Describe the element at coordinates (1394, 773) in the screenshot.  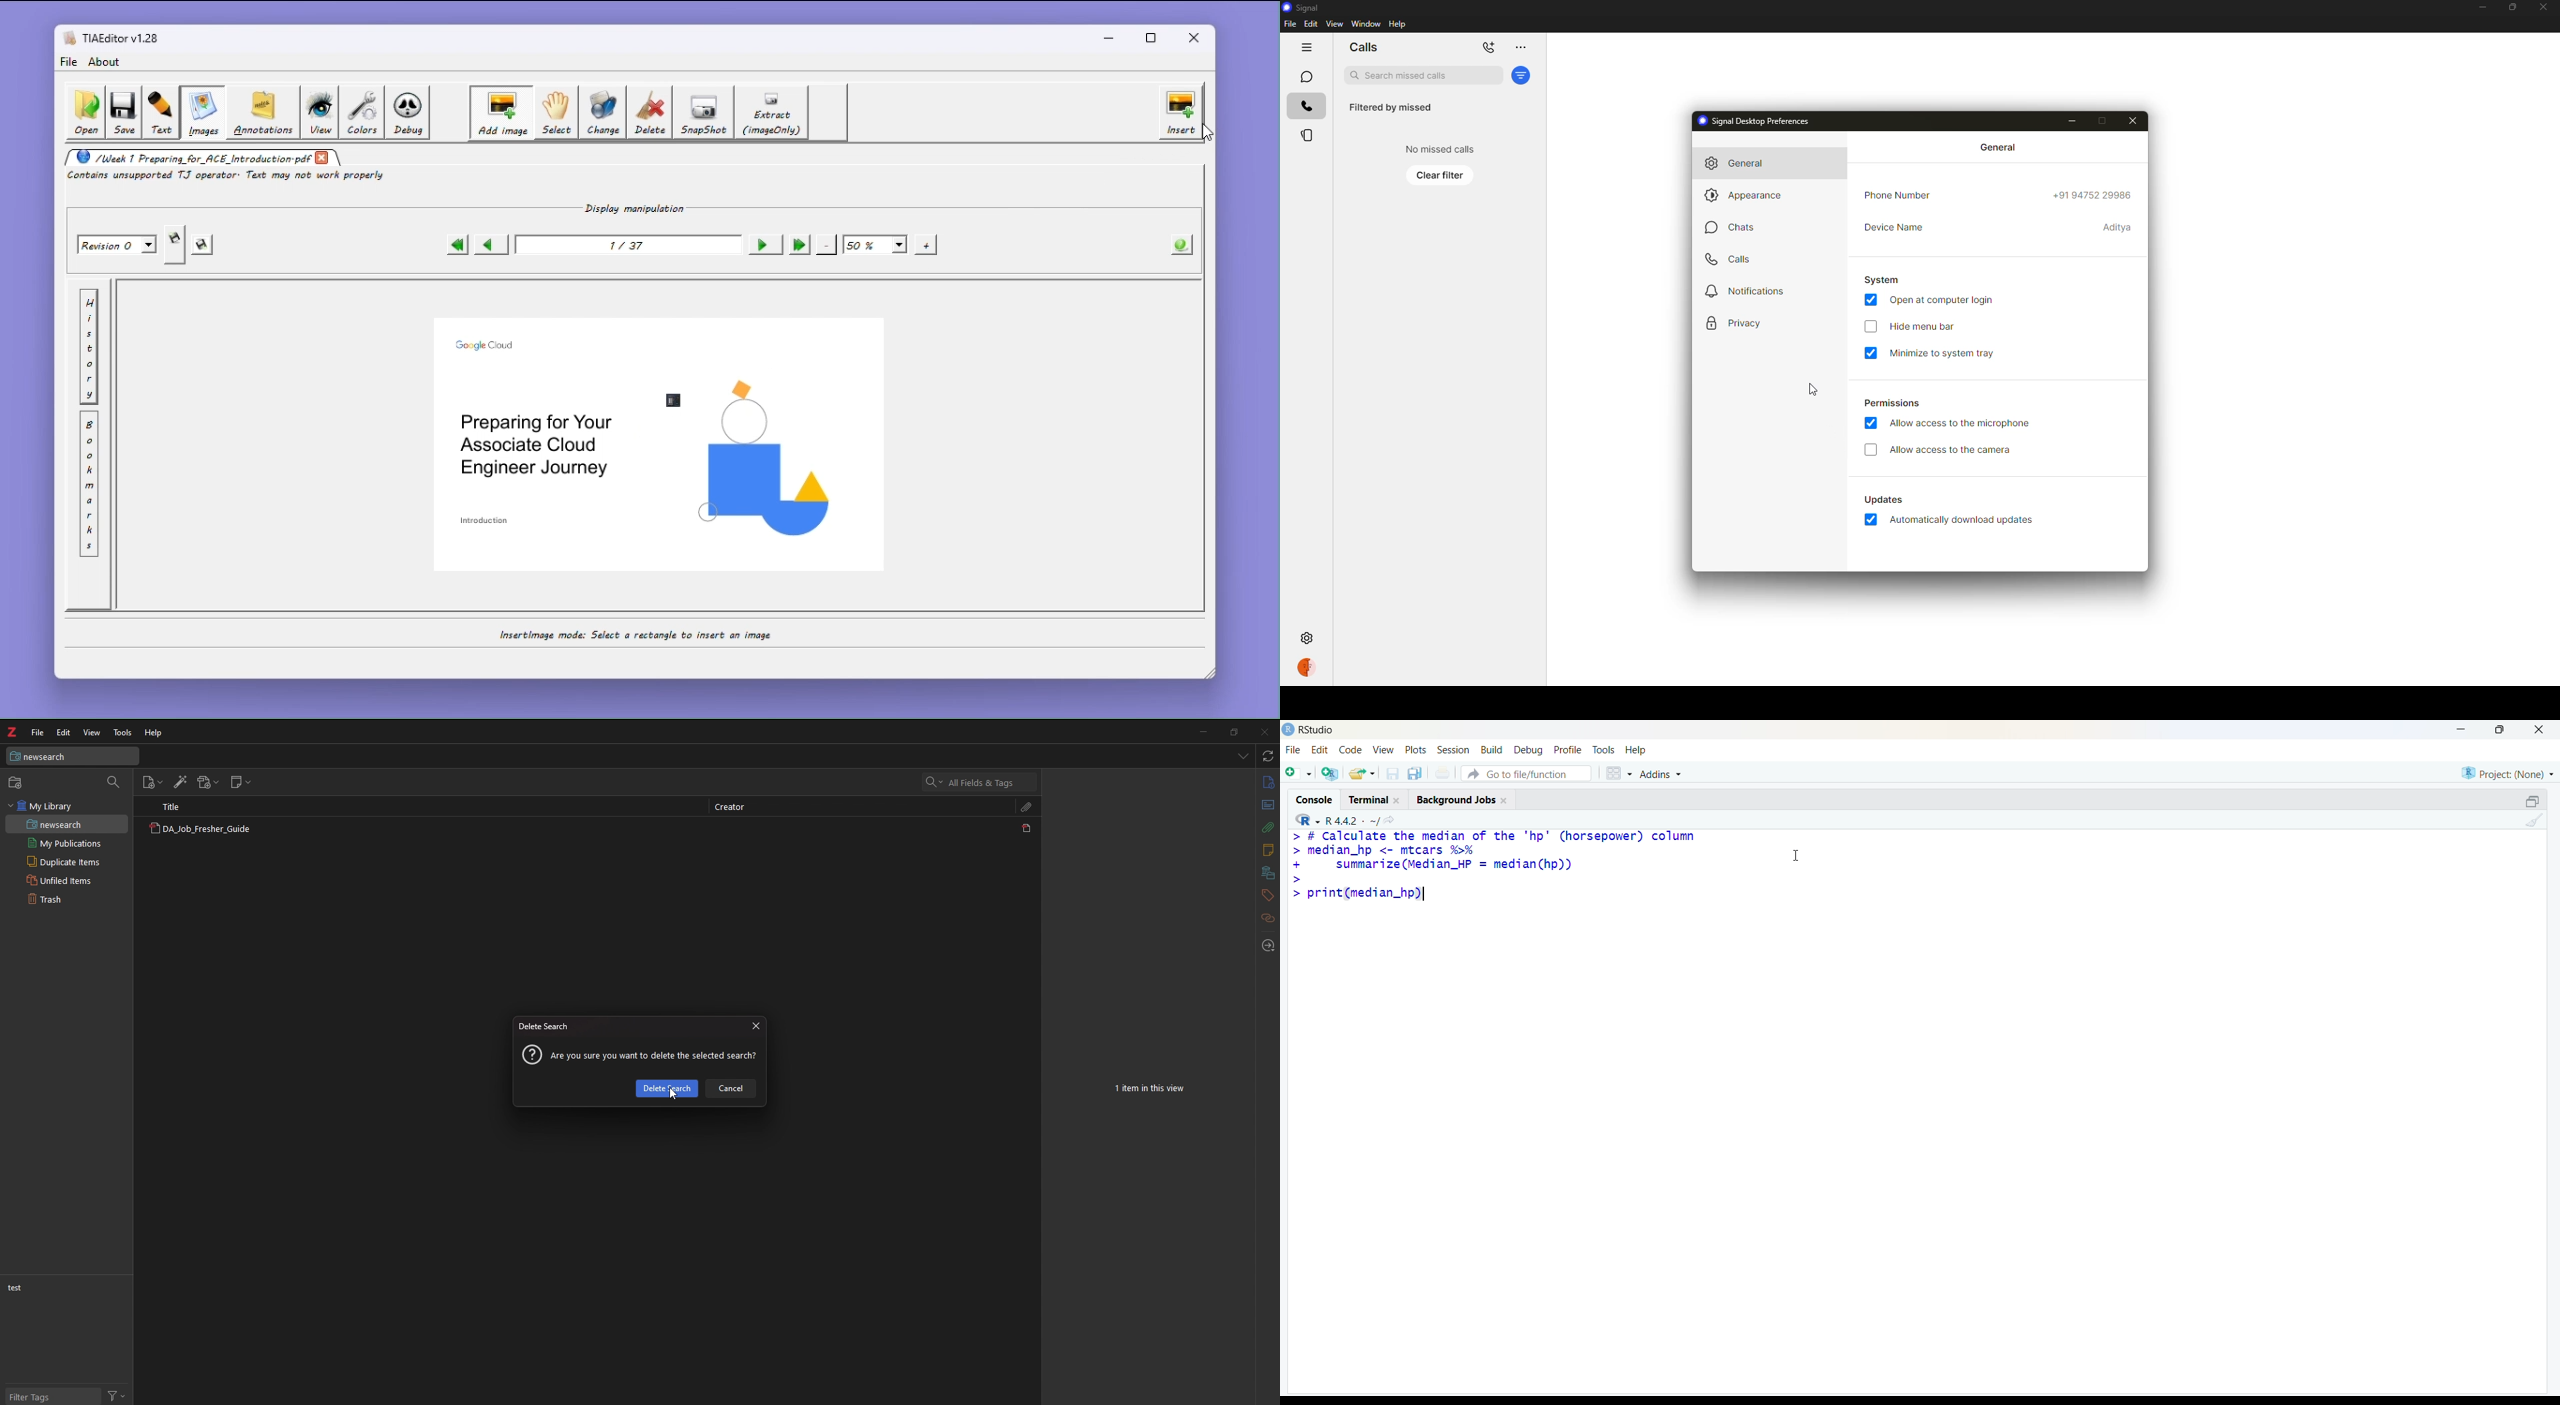
I see `save` at that location.